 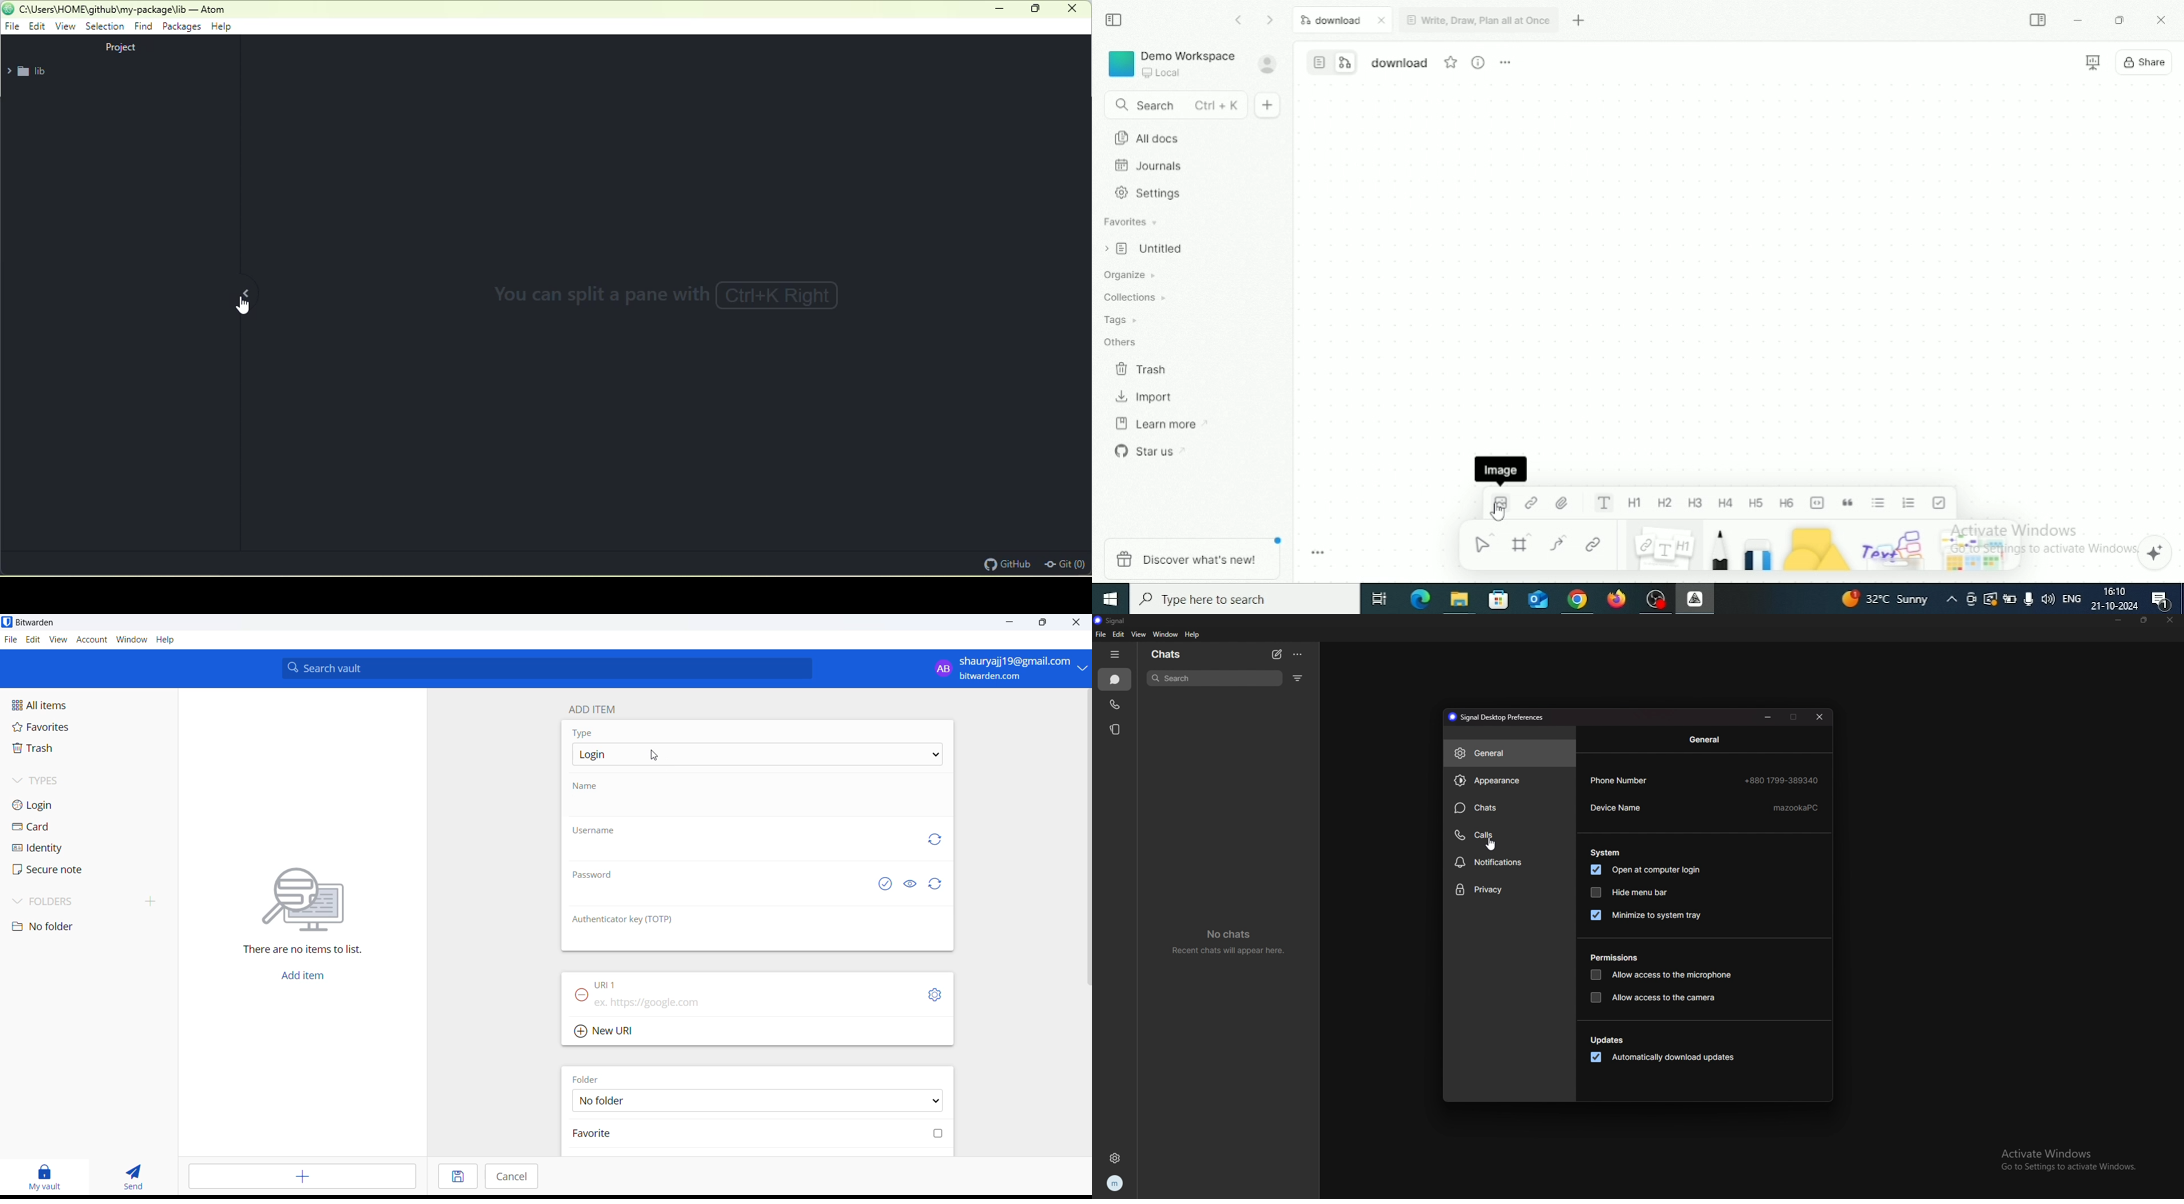 I want to click on help, so click(x=226, y=28).